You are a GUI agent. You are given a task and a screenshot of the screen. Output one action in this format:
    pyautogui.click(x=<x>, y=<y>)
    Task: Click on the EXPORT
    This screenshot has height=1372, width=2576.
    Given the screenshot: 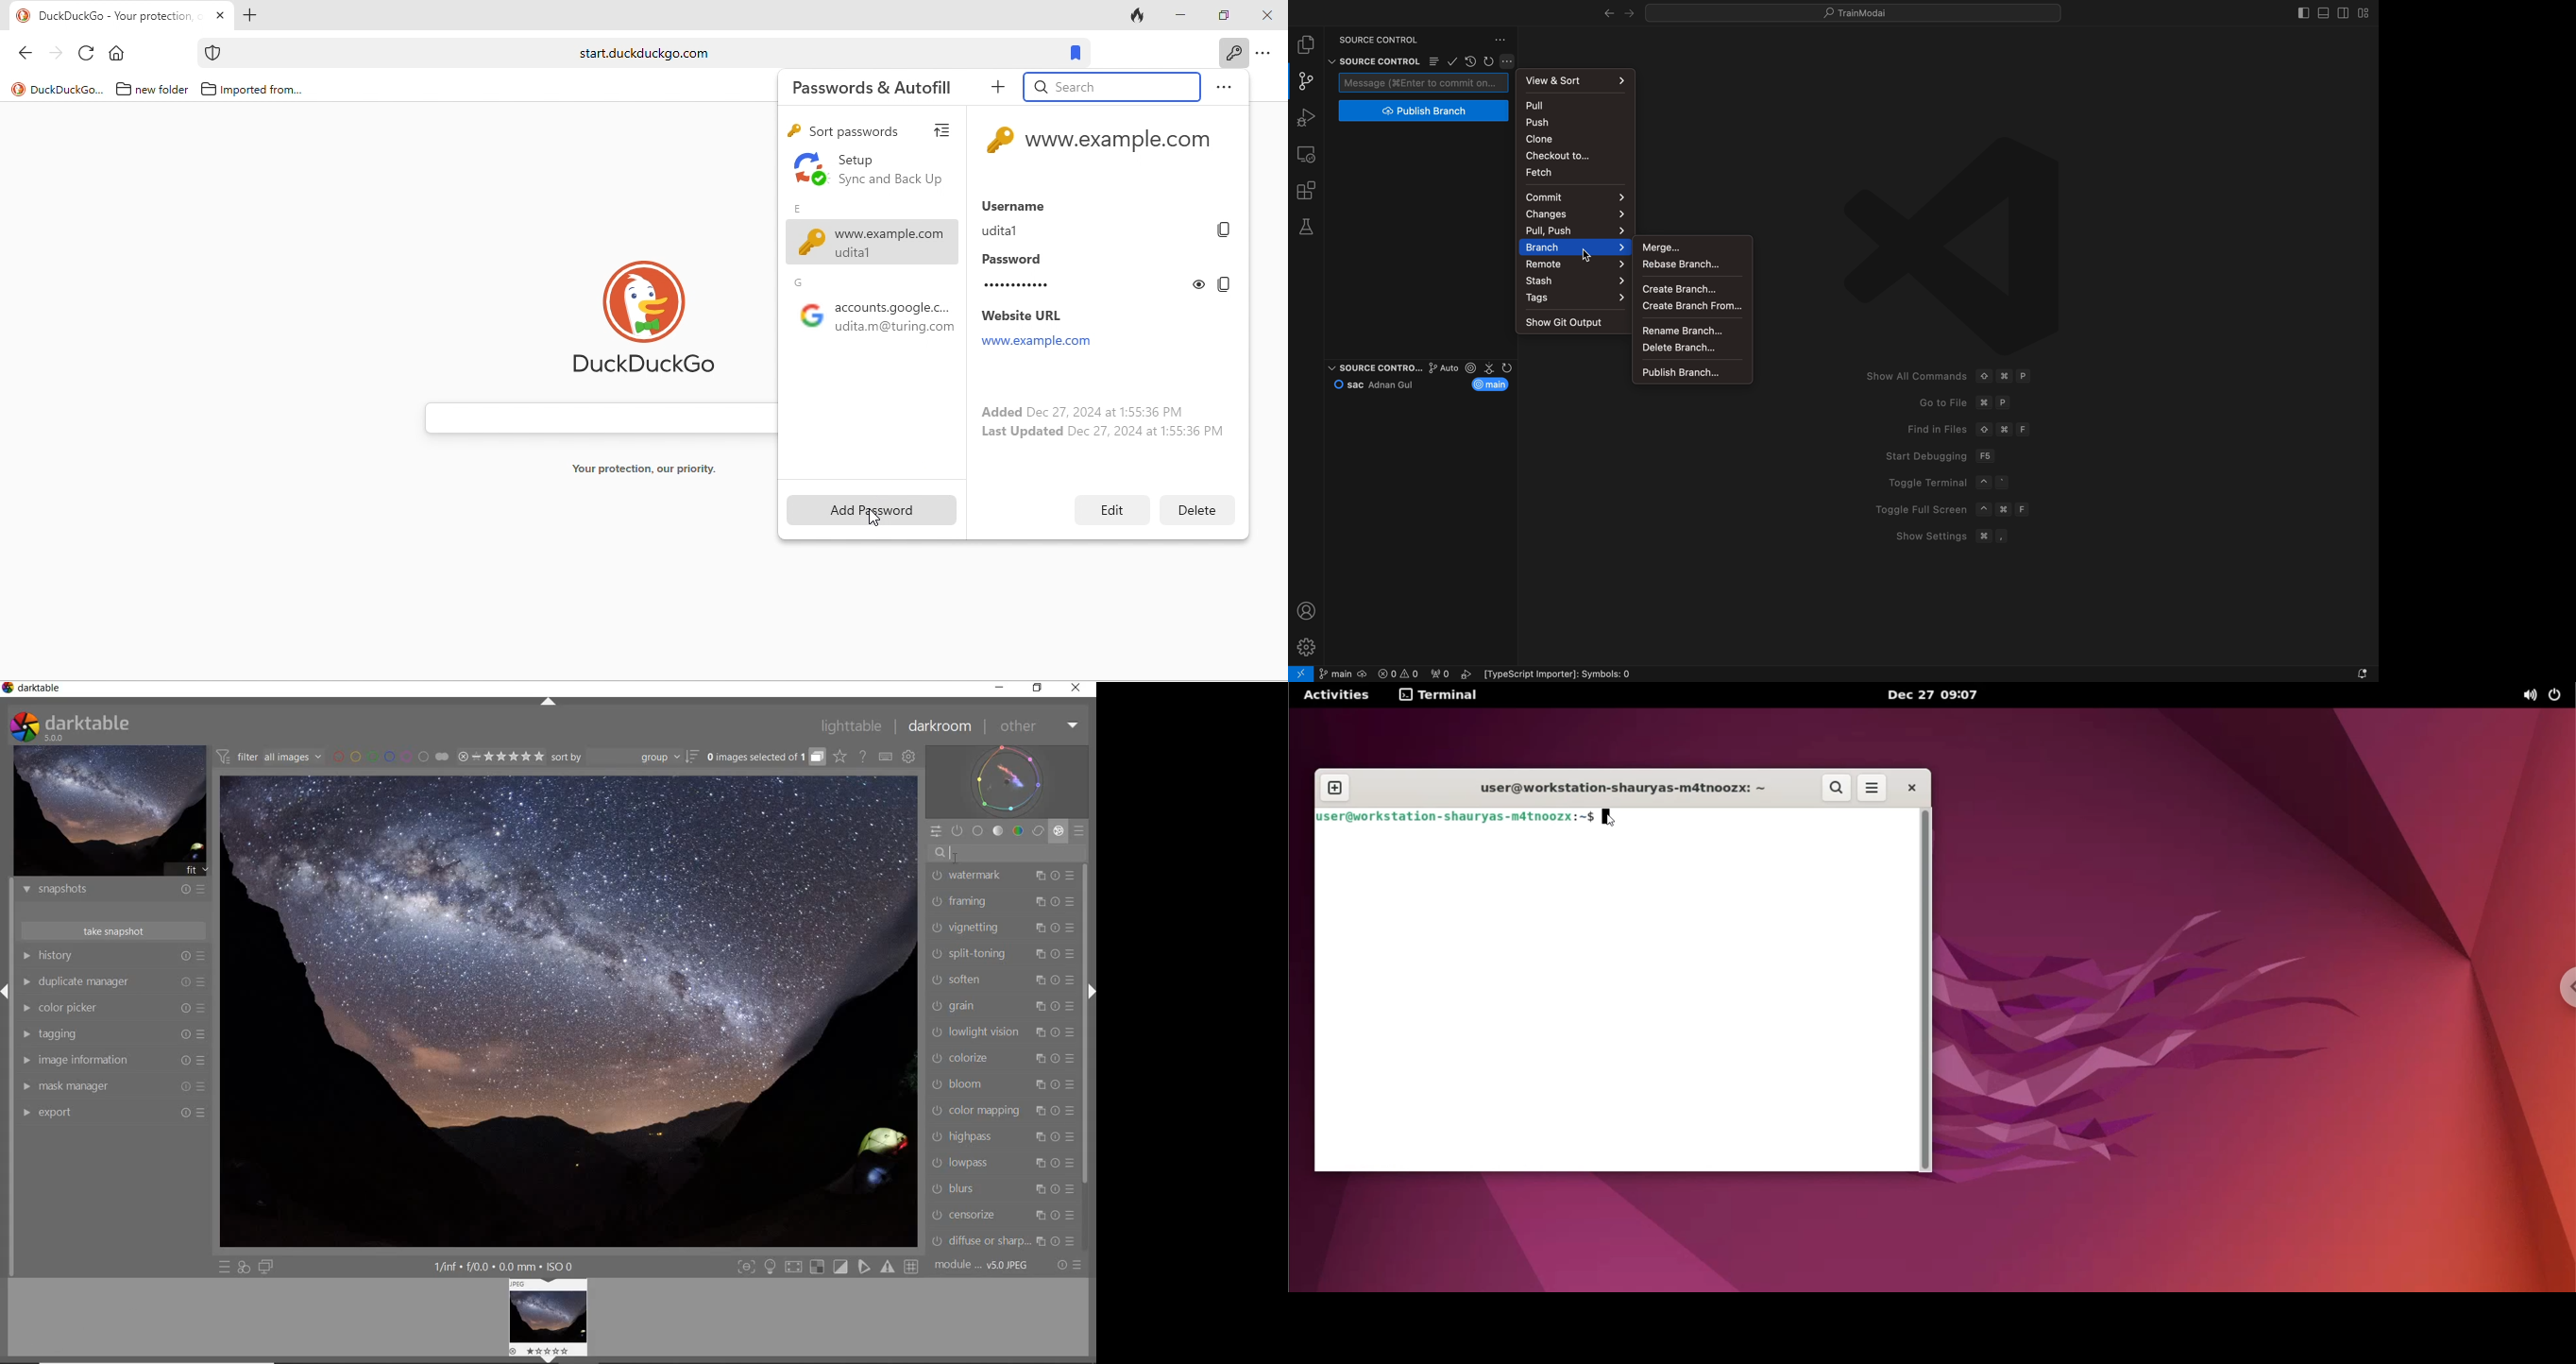 What is the action you would take?
    pyautogui.click(x=25, y=1114)
    